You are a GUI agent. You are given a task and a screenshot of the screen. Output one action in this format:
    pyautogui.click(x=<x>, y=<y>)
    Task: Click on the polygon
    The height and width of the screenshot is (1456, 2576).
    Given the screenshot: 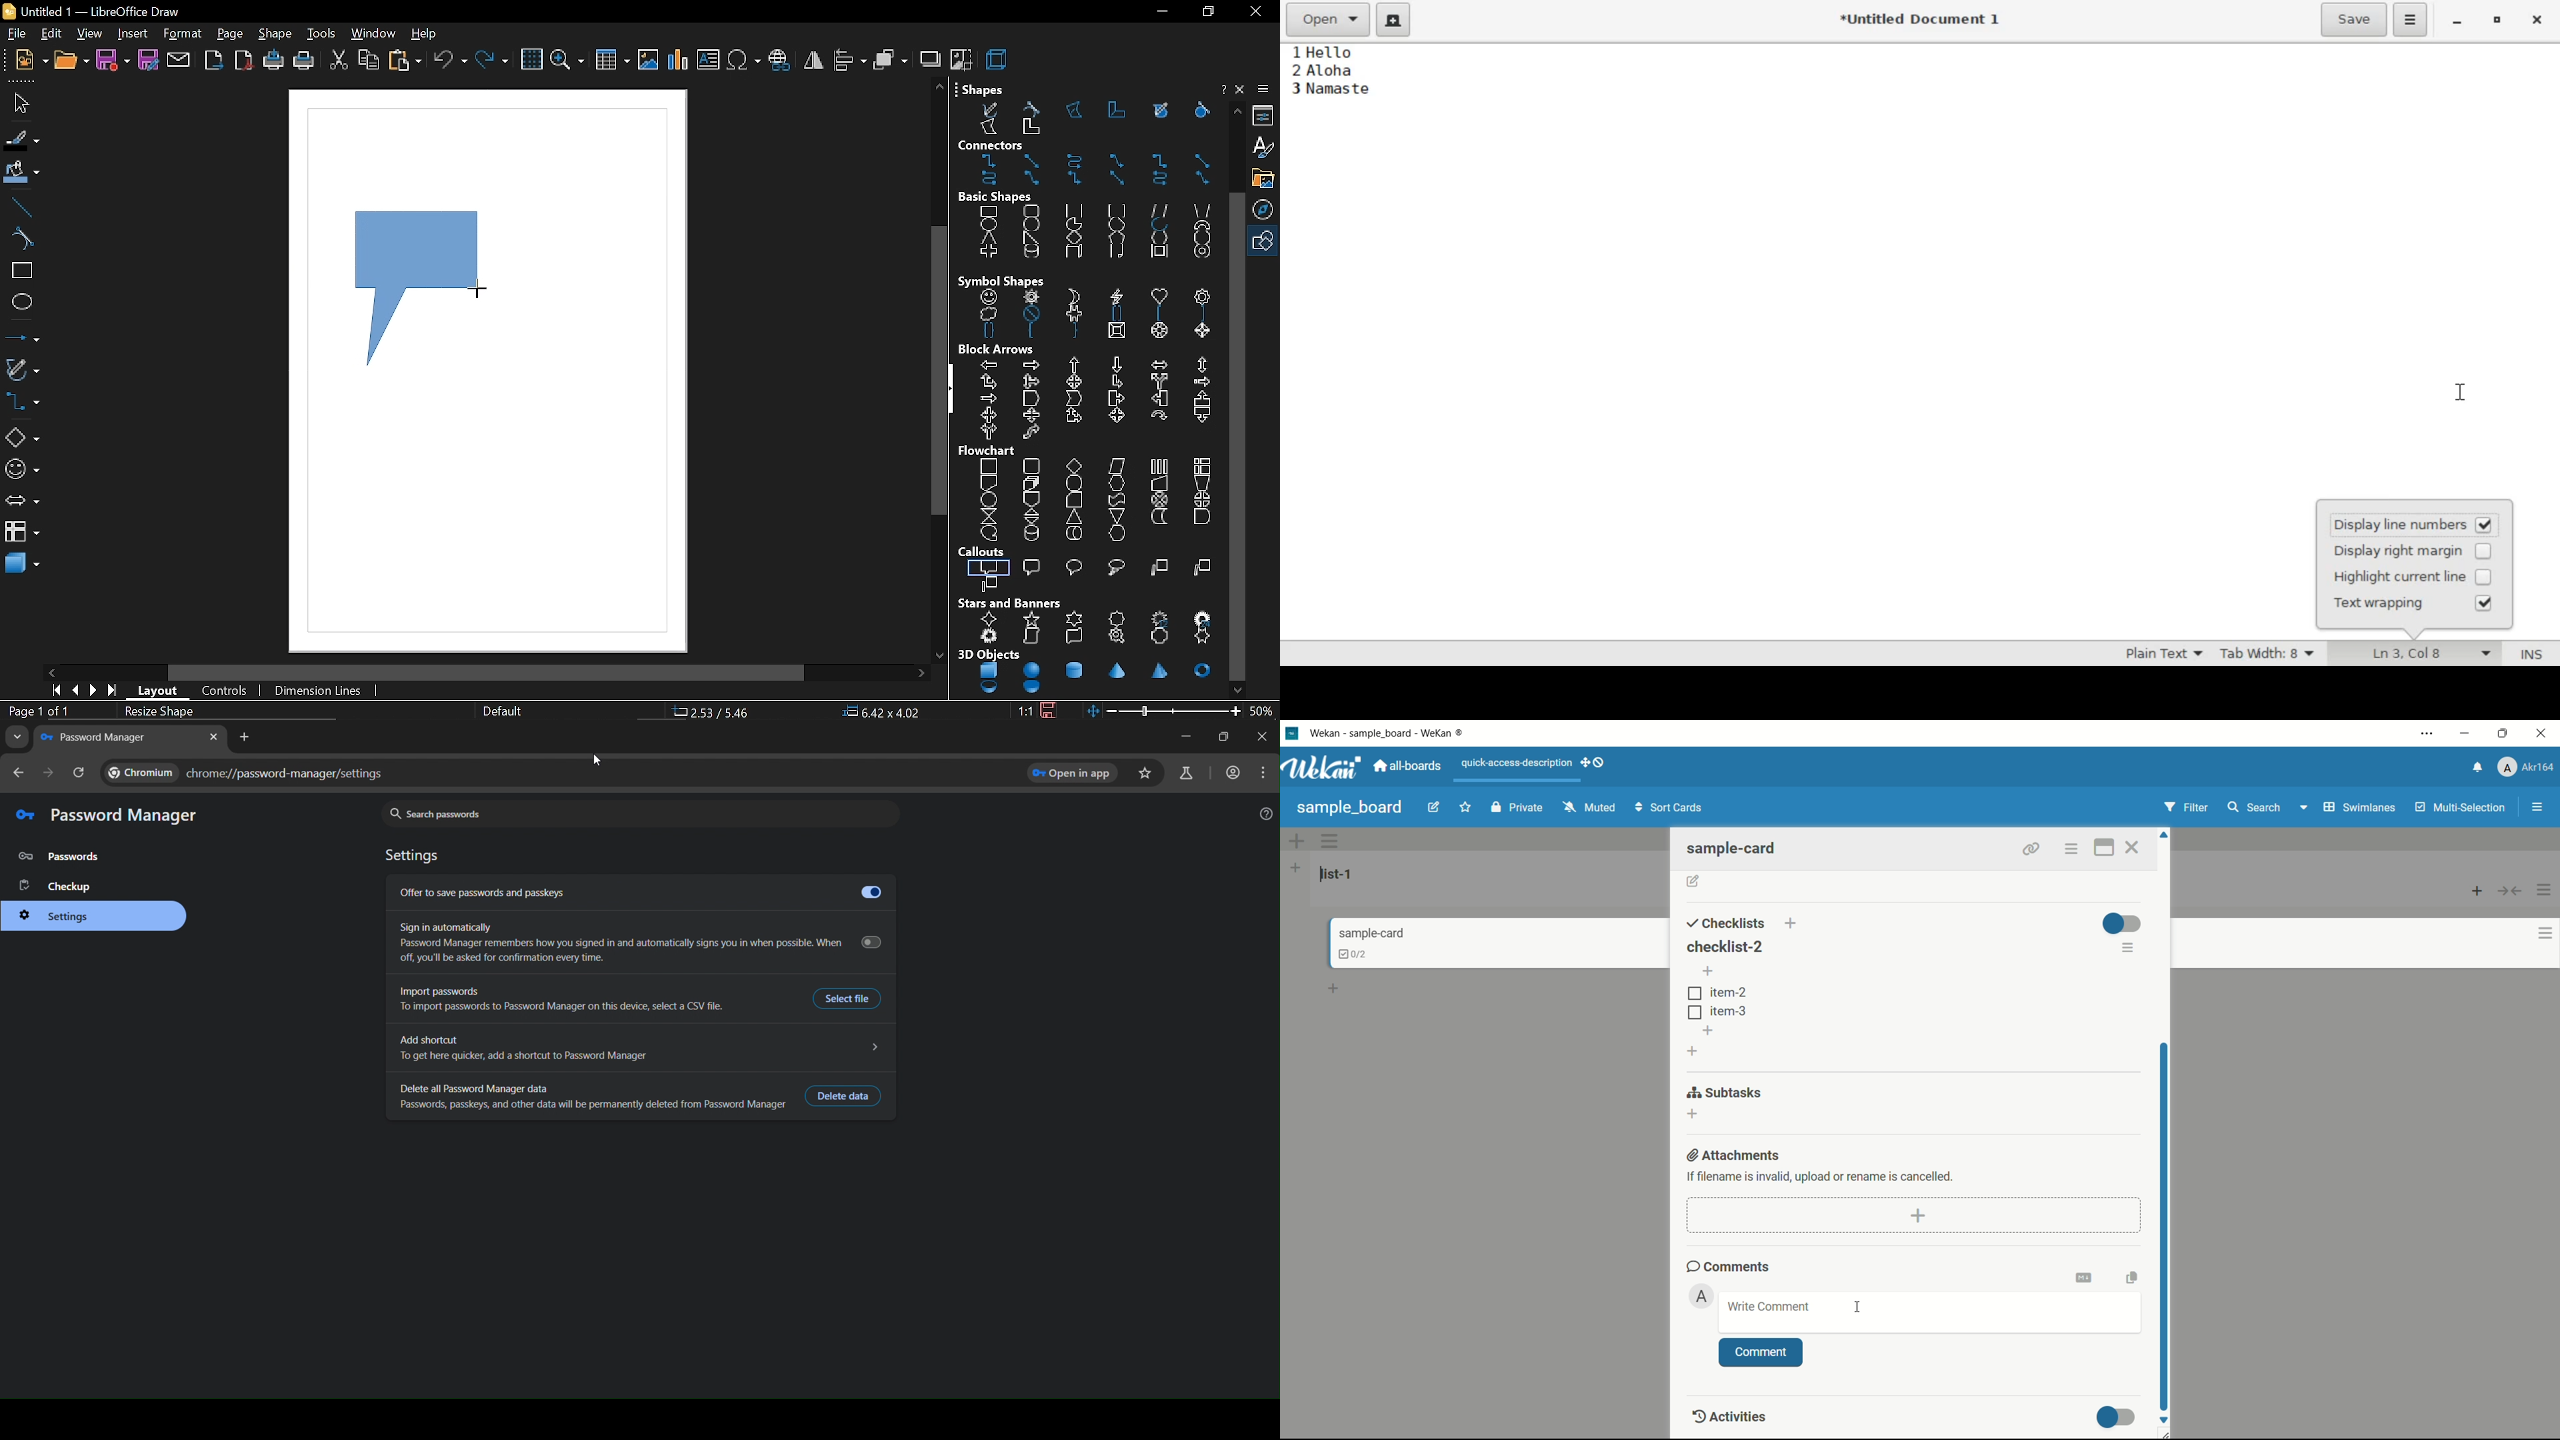 What is the action you would take?
    pyautogui.click(x=1076, y=111)
    